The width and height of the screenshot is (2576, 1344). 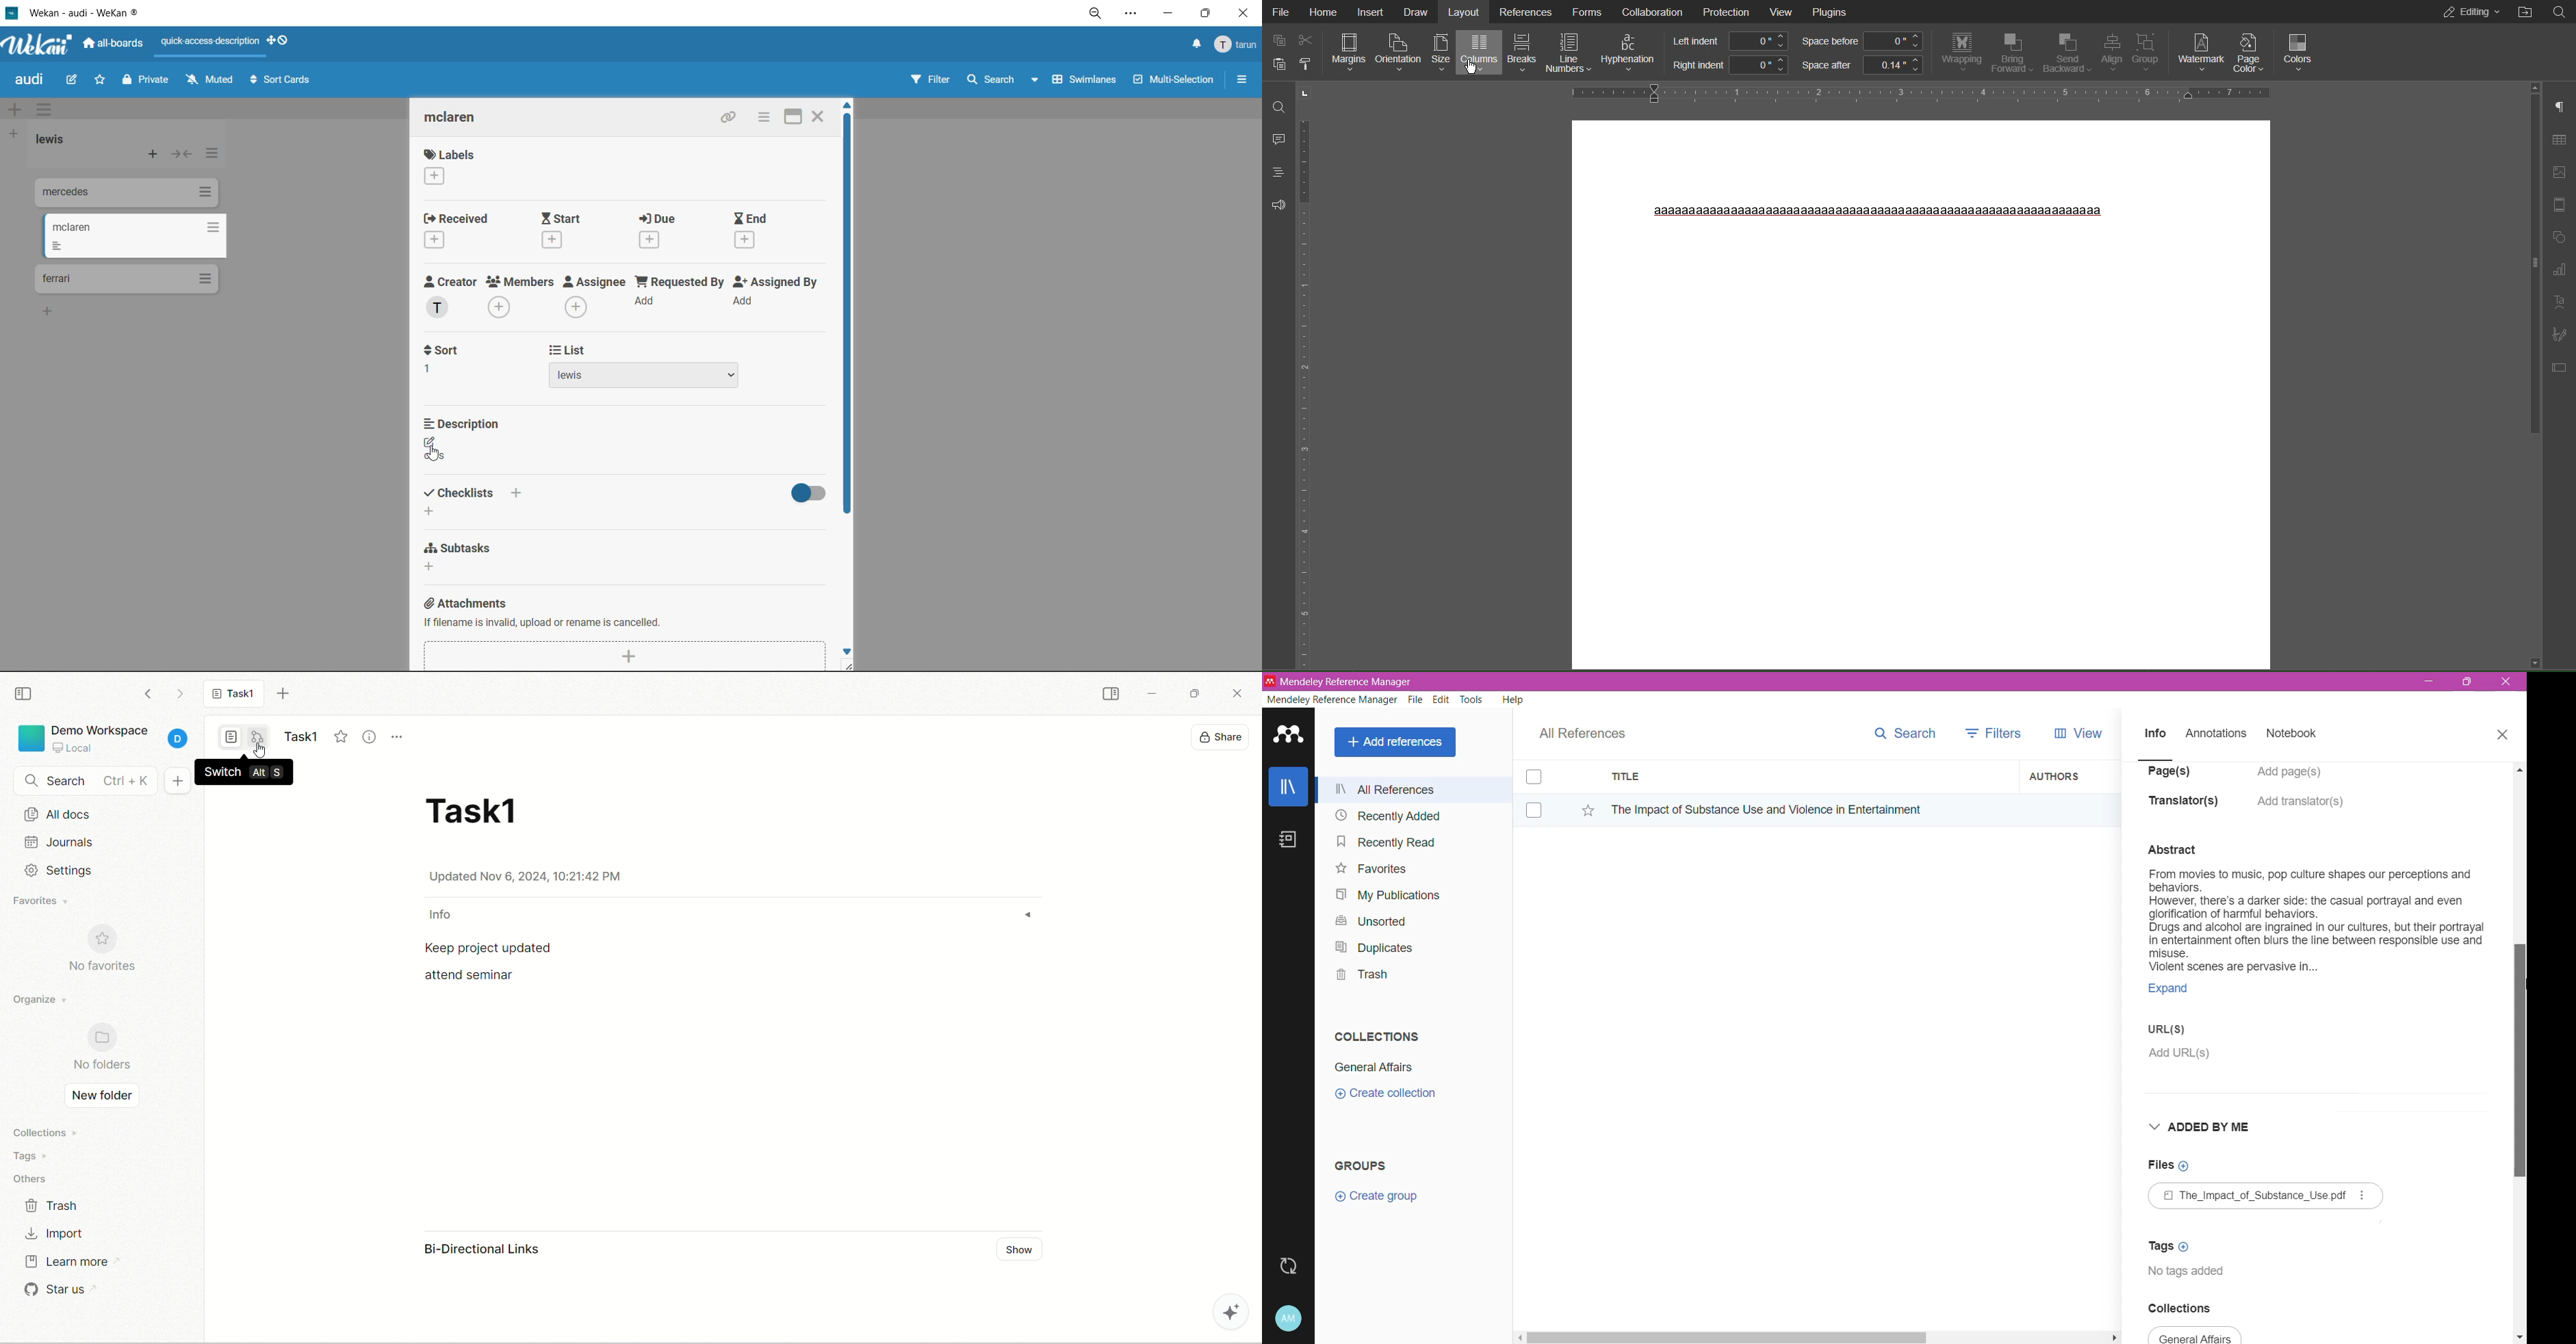 I want to click on Left Indents, so click(x=1727, y=41).